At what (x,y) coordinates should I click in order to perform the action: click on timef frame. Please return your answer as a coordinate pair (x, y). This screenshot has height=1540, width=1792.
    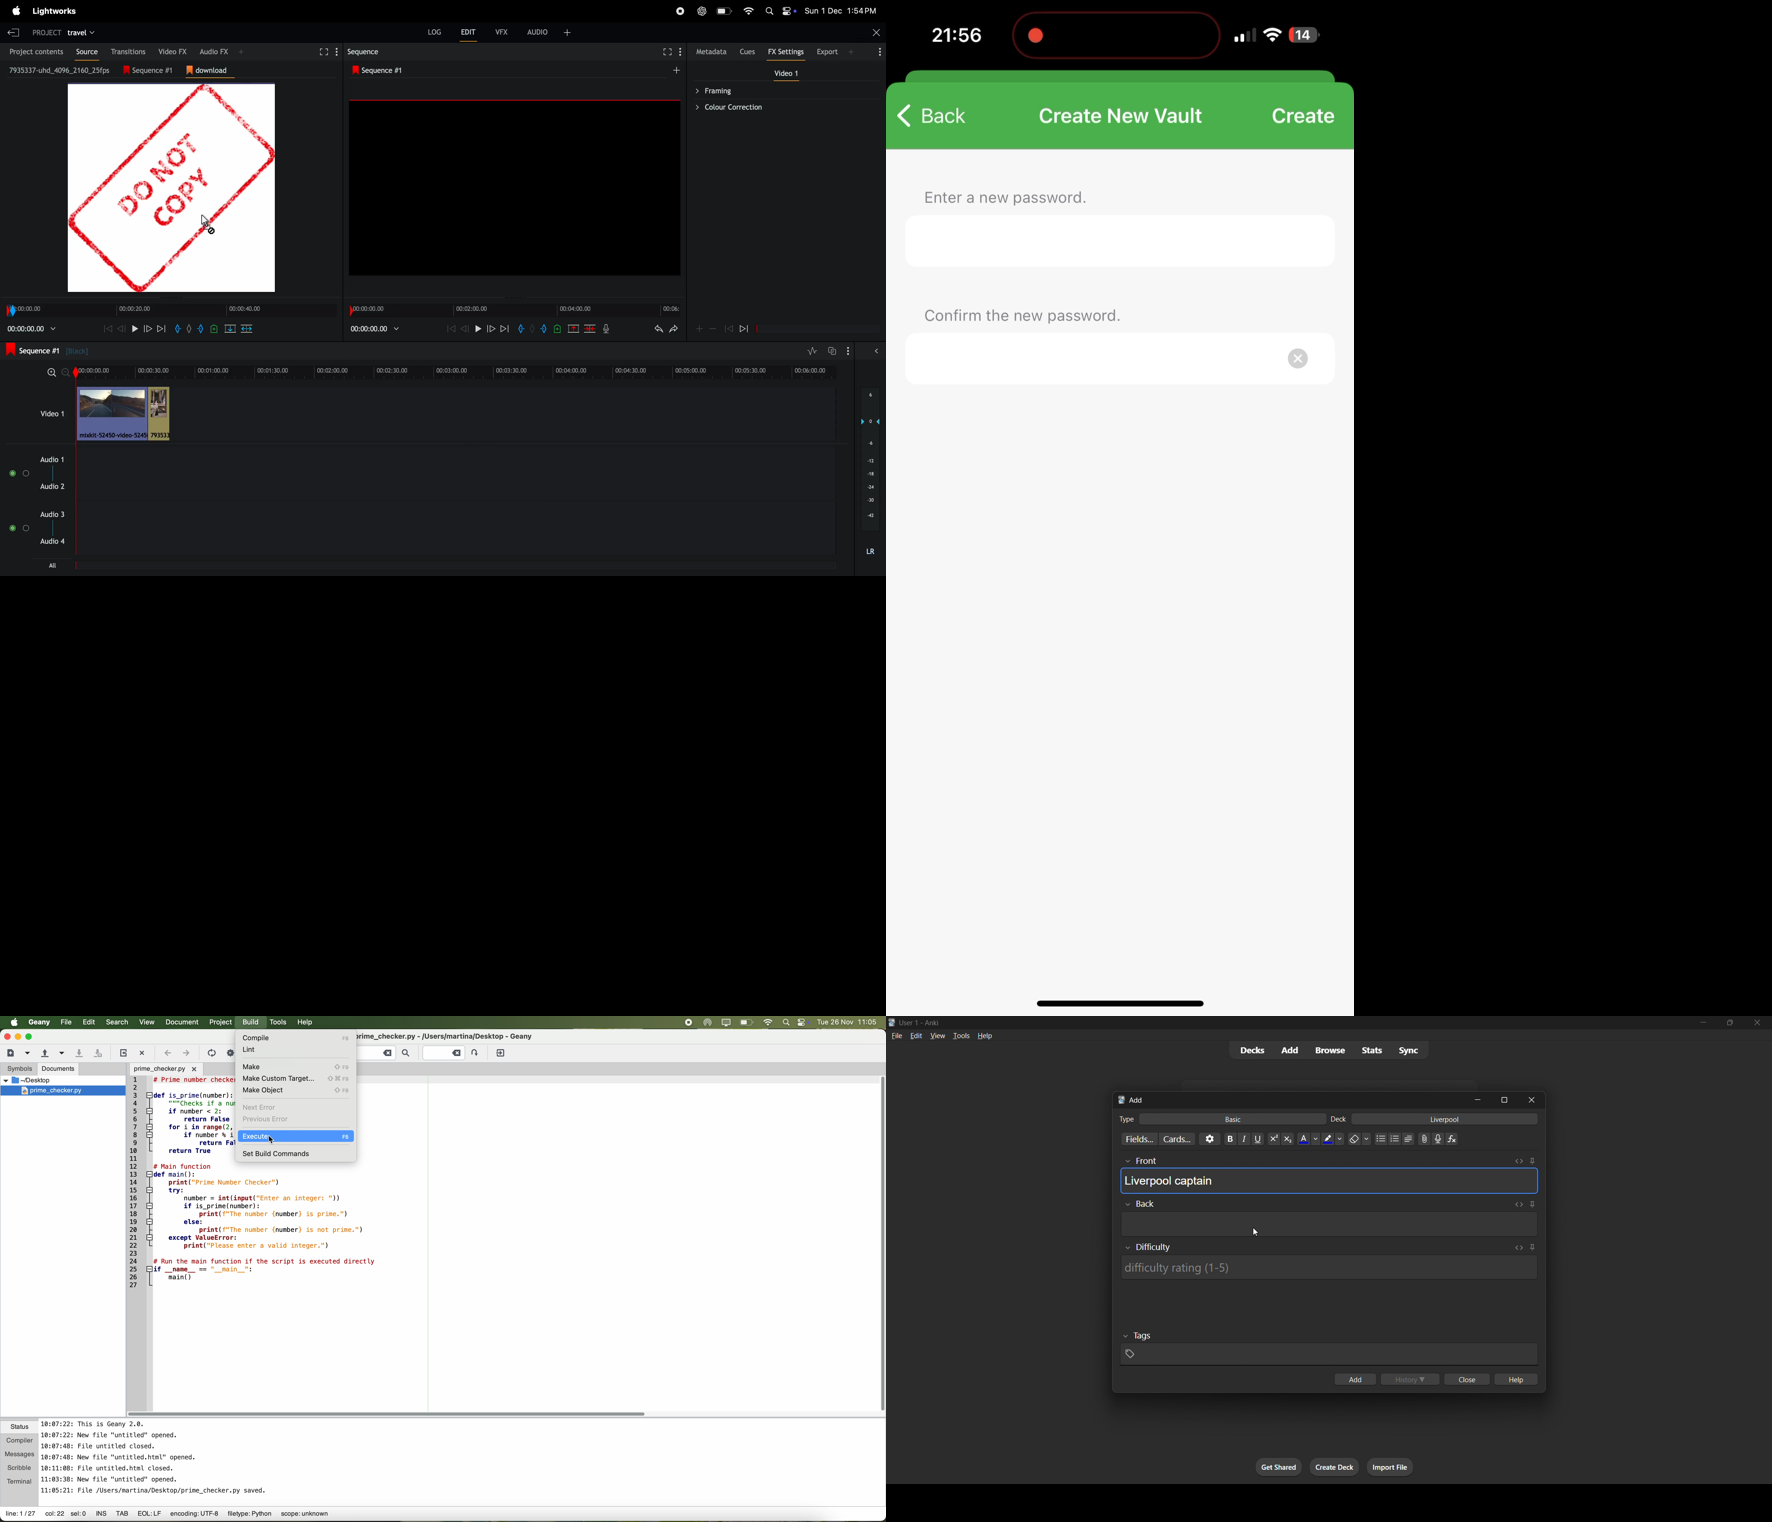
    Looking at the image, I should click on (459, 372).